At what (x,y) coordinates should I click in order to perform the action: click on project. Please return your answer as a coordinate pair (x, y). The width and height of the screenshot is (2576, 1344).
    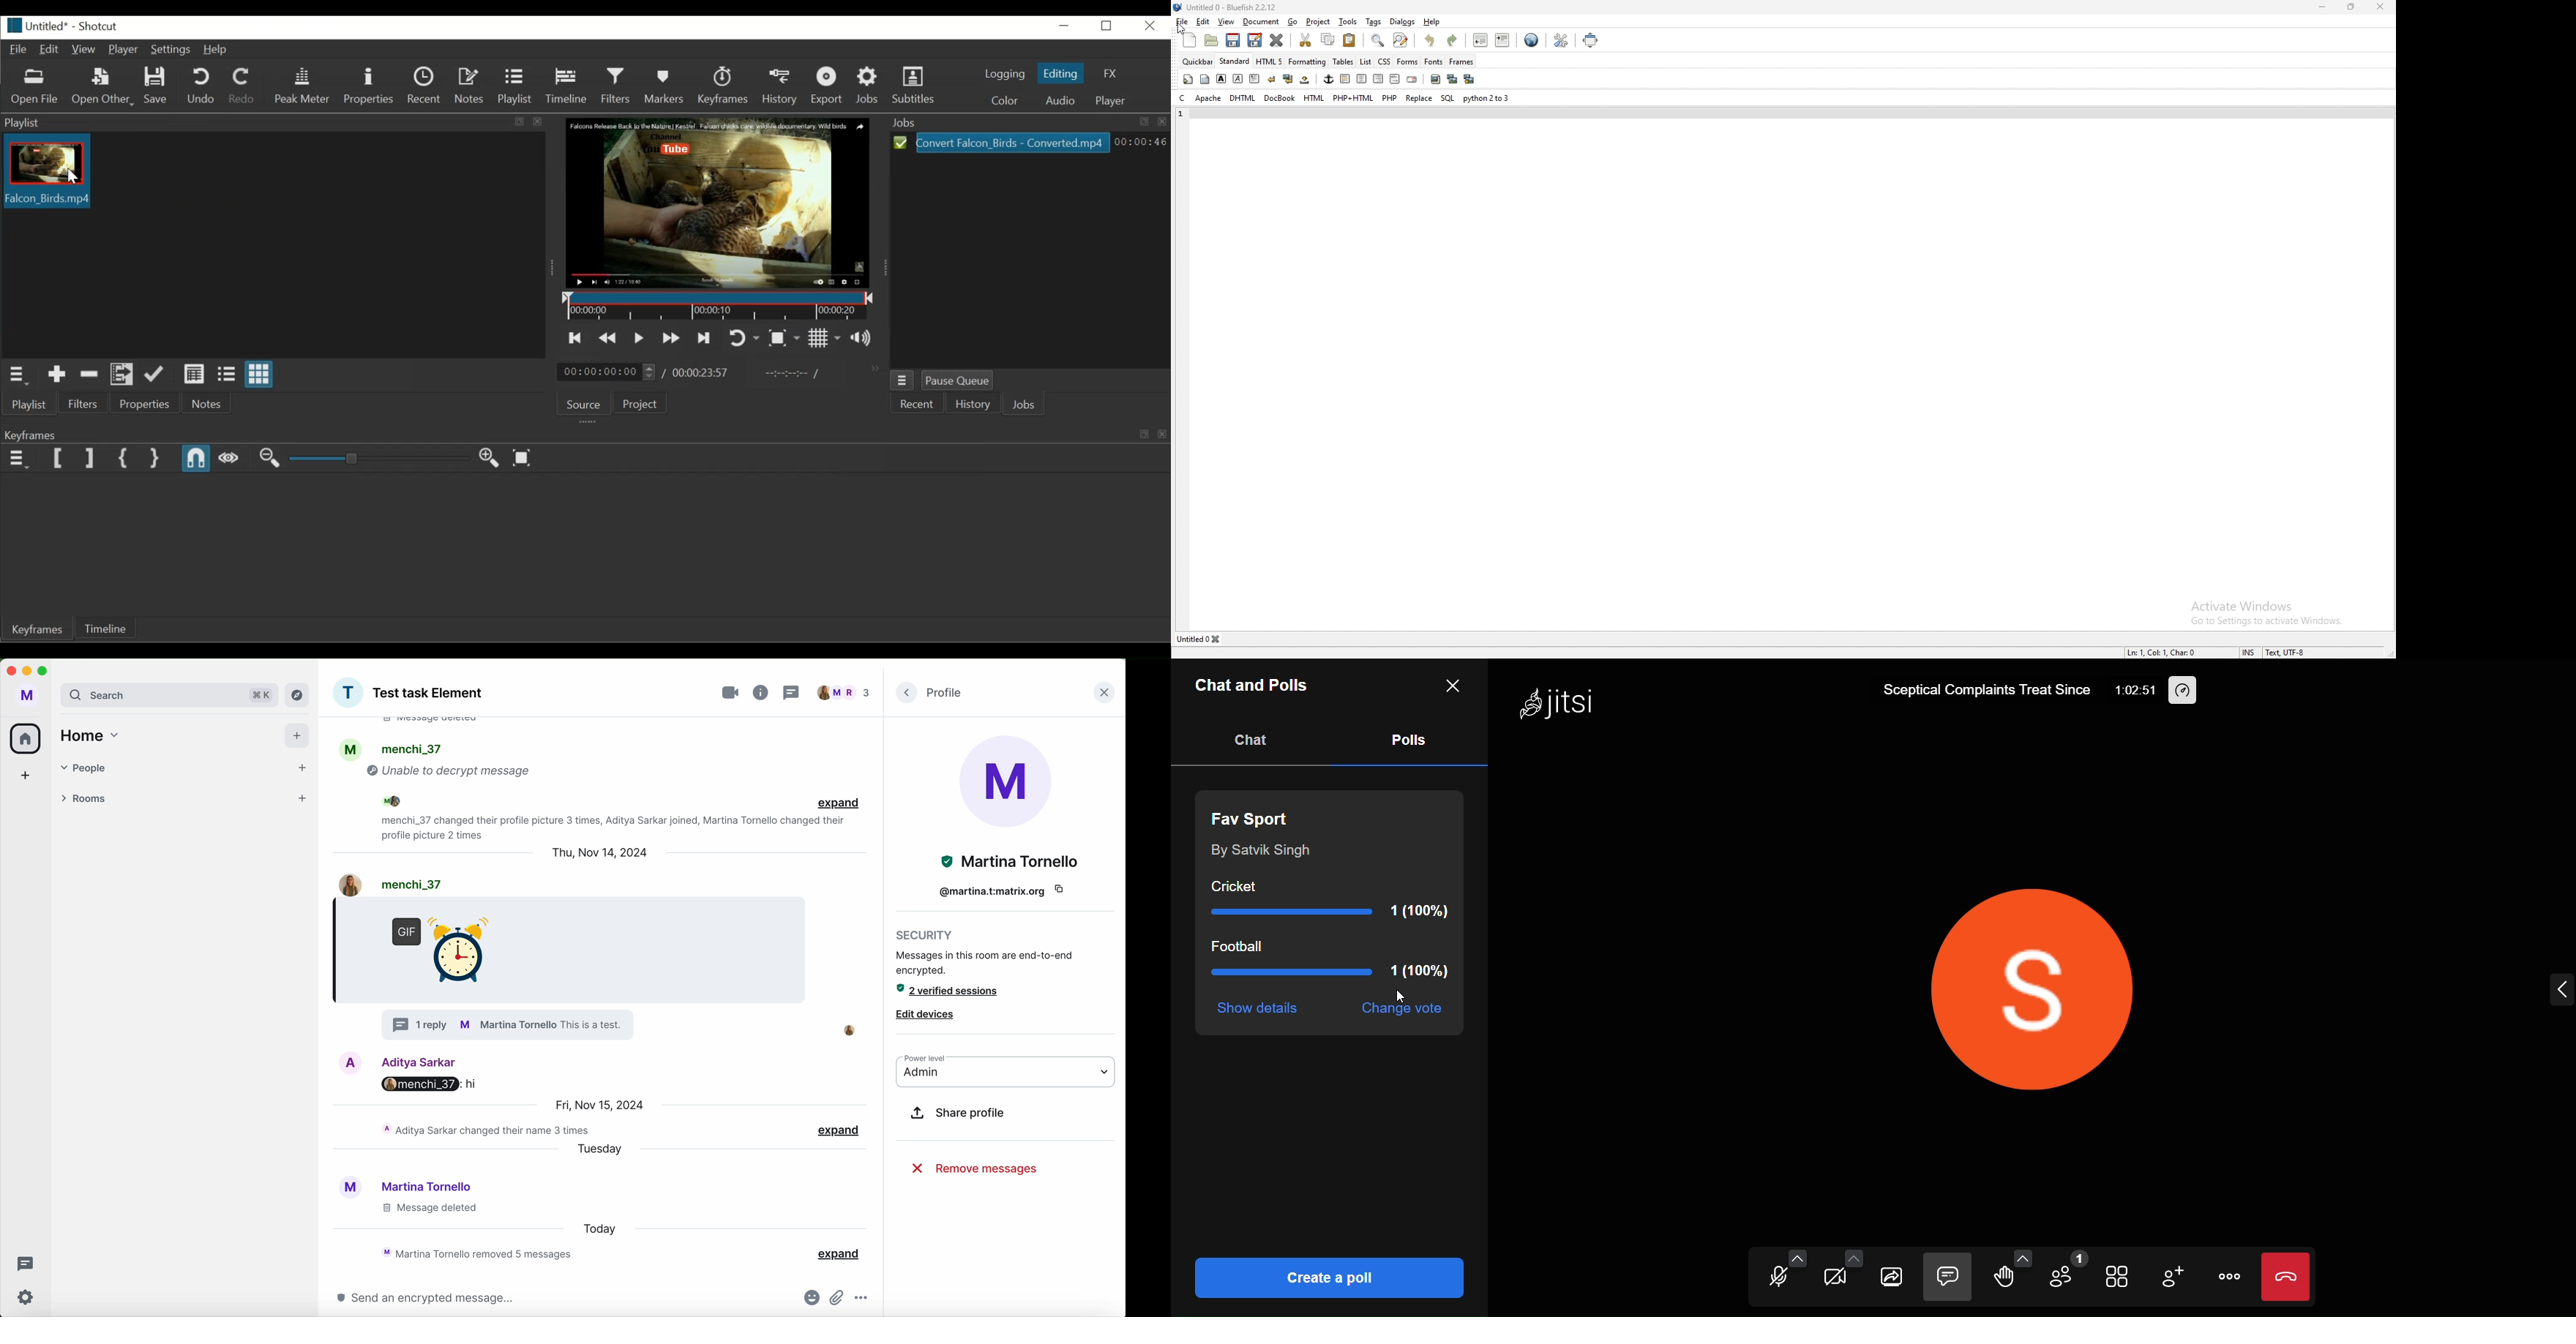
    Looking at the image, I should click on (1318, 22).